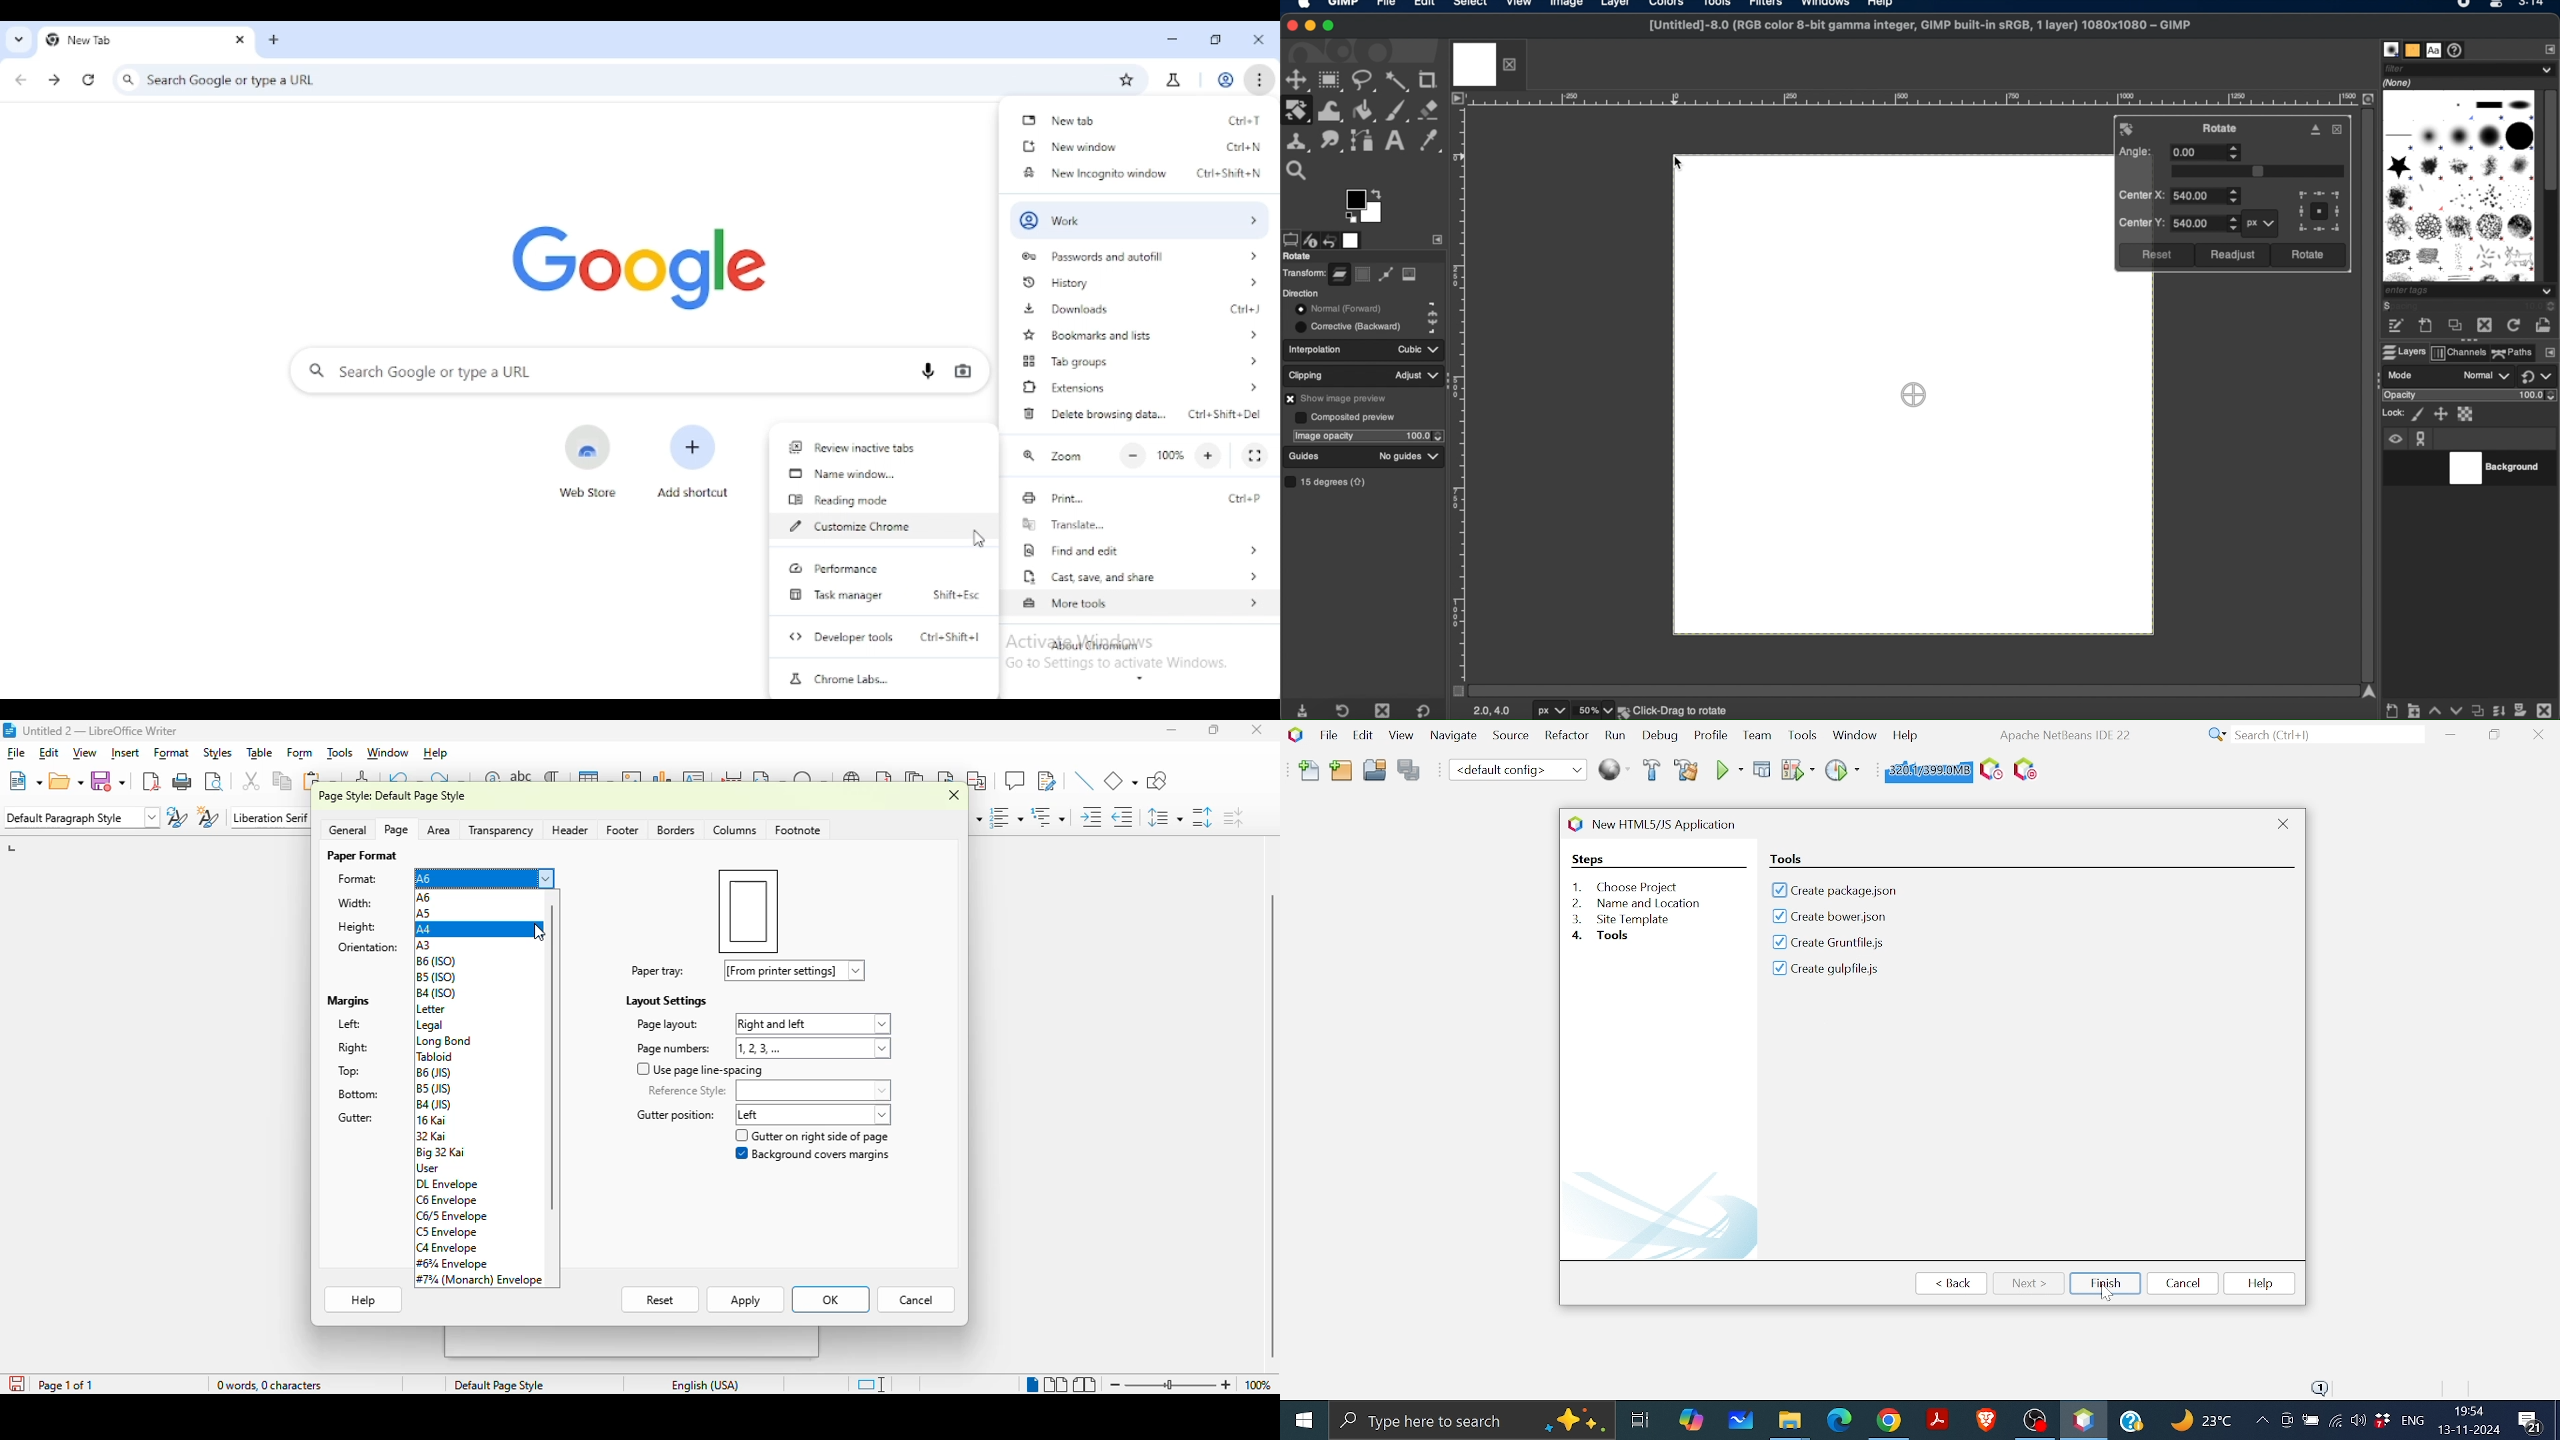 Image resolution: width=2576 pixels, height=1456 pixels. I want to click on view, so click(84, 752).